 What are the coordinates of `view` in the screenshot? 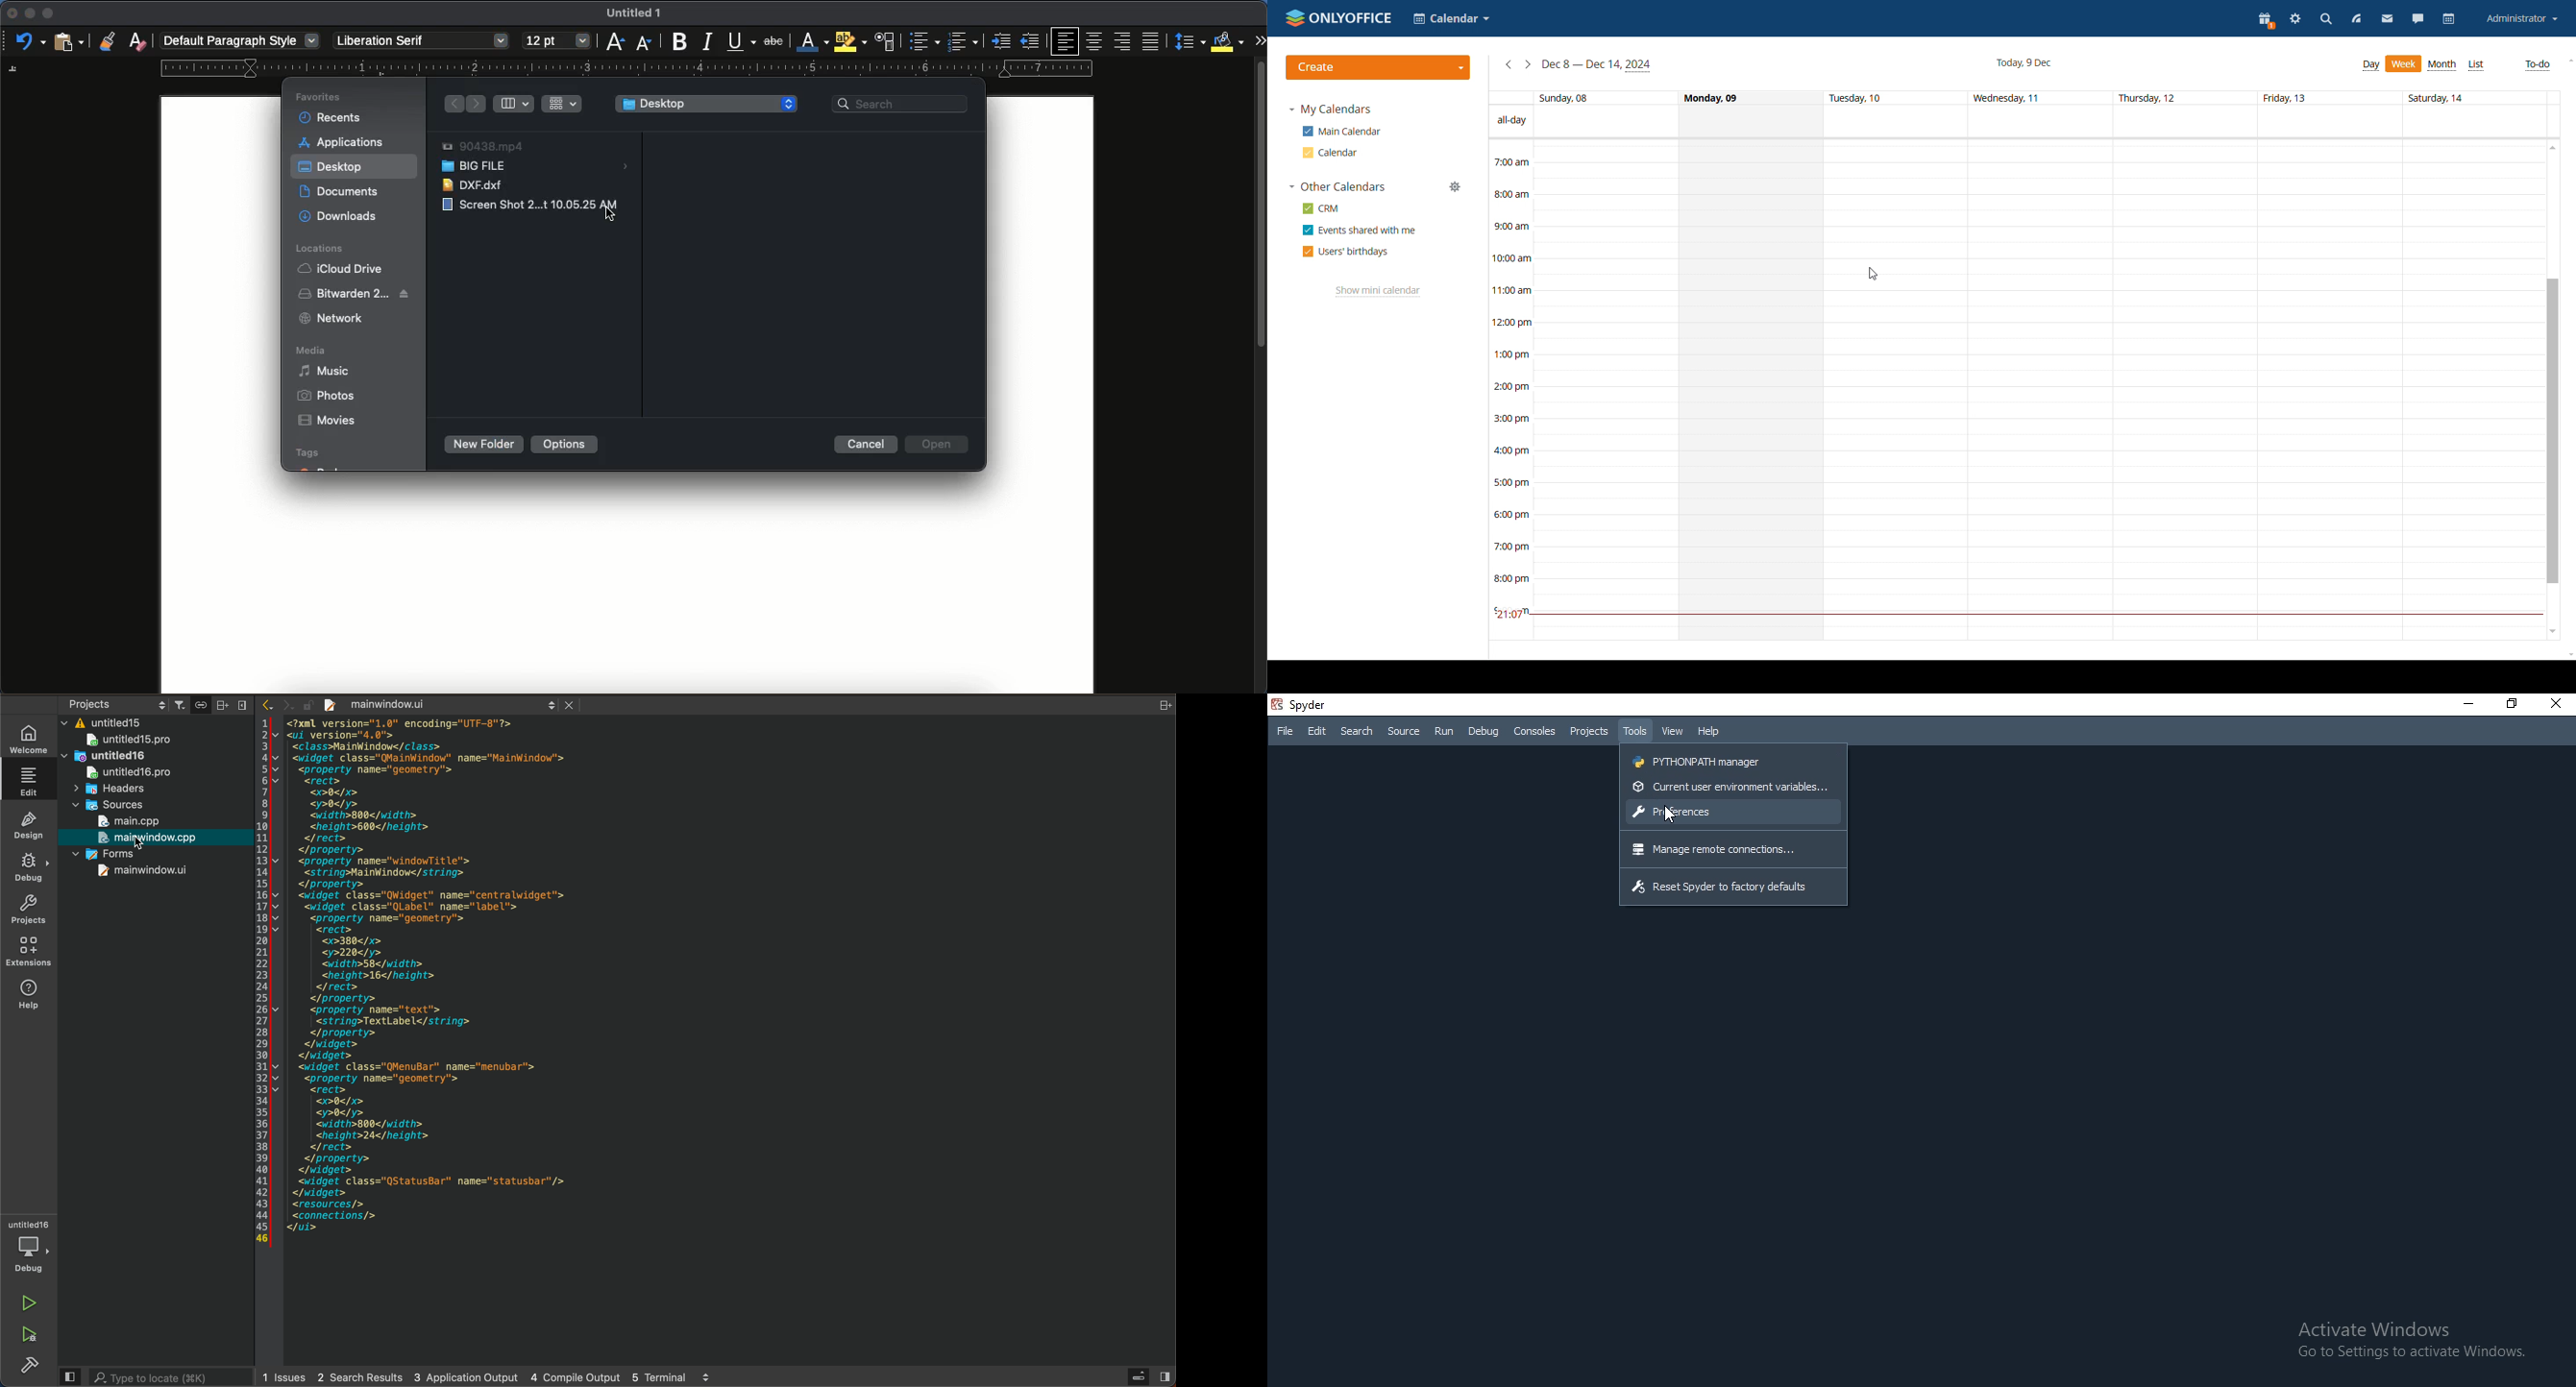 It's located at (1673, 732).